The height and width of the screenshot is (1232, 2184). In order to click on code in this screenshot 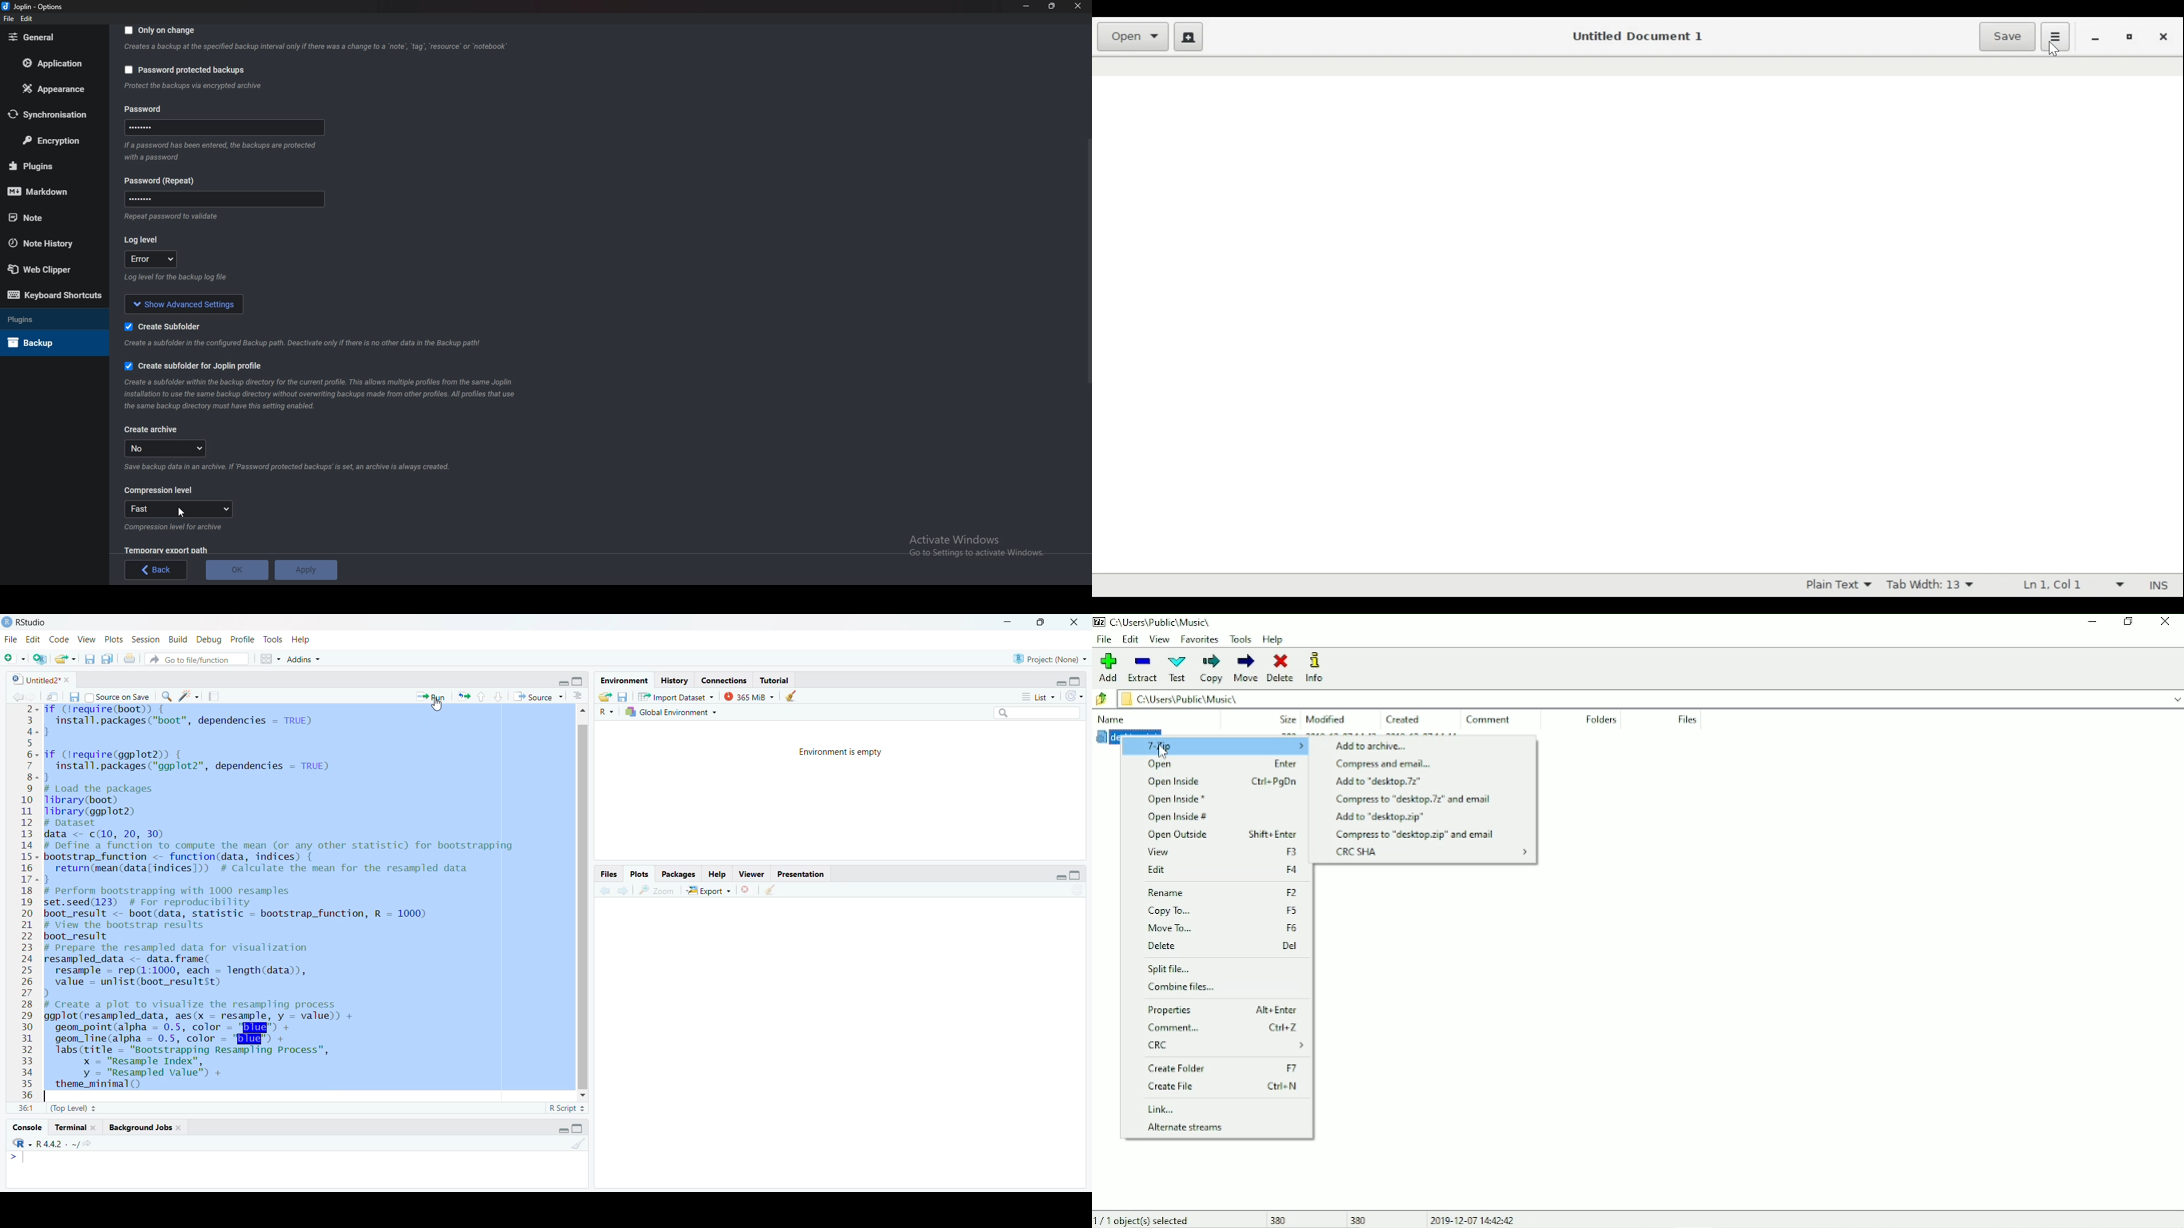, I will do `click(60, 640)`.